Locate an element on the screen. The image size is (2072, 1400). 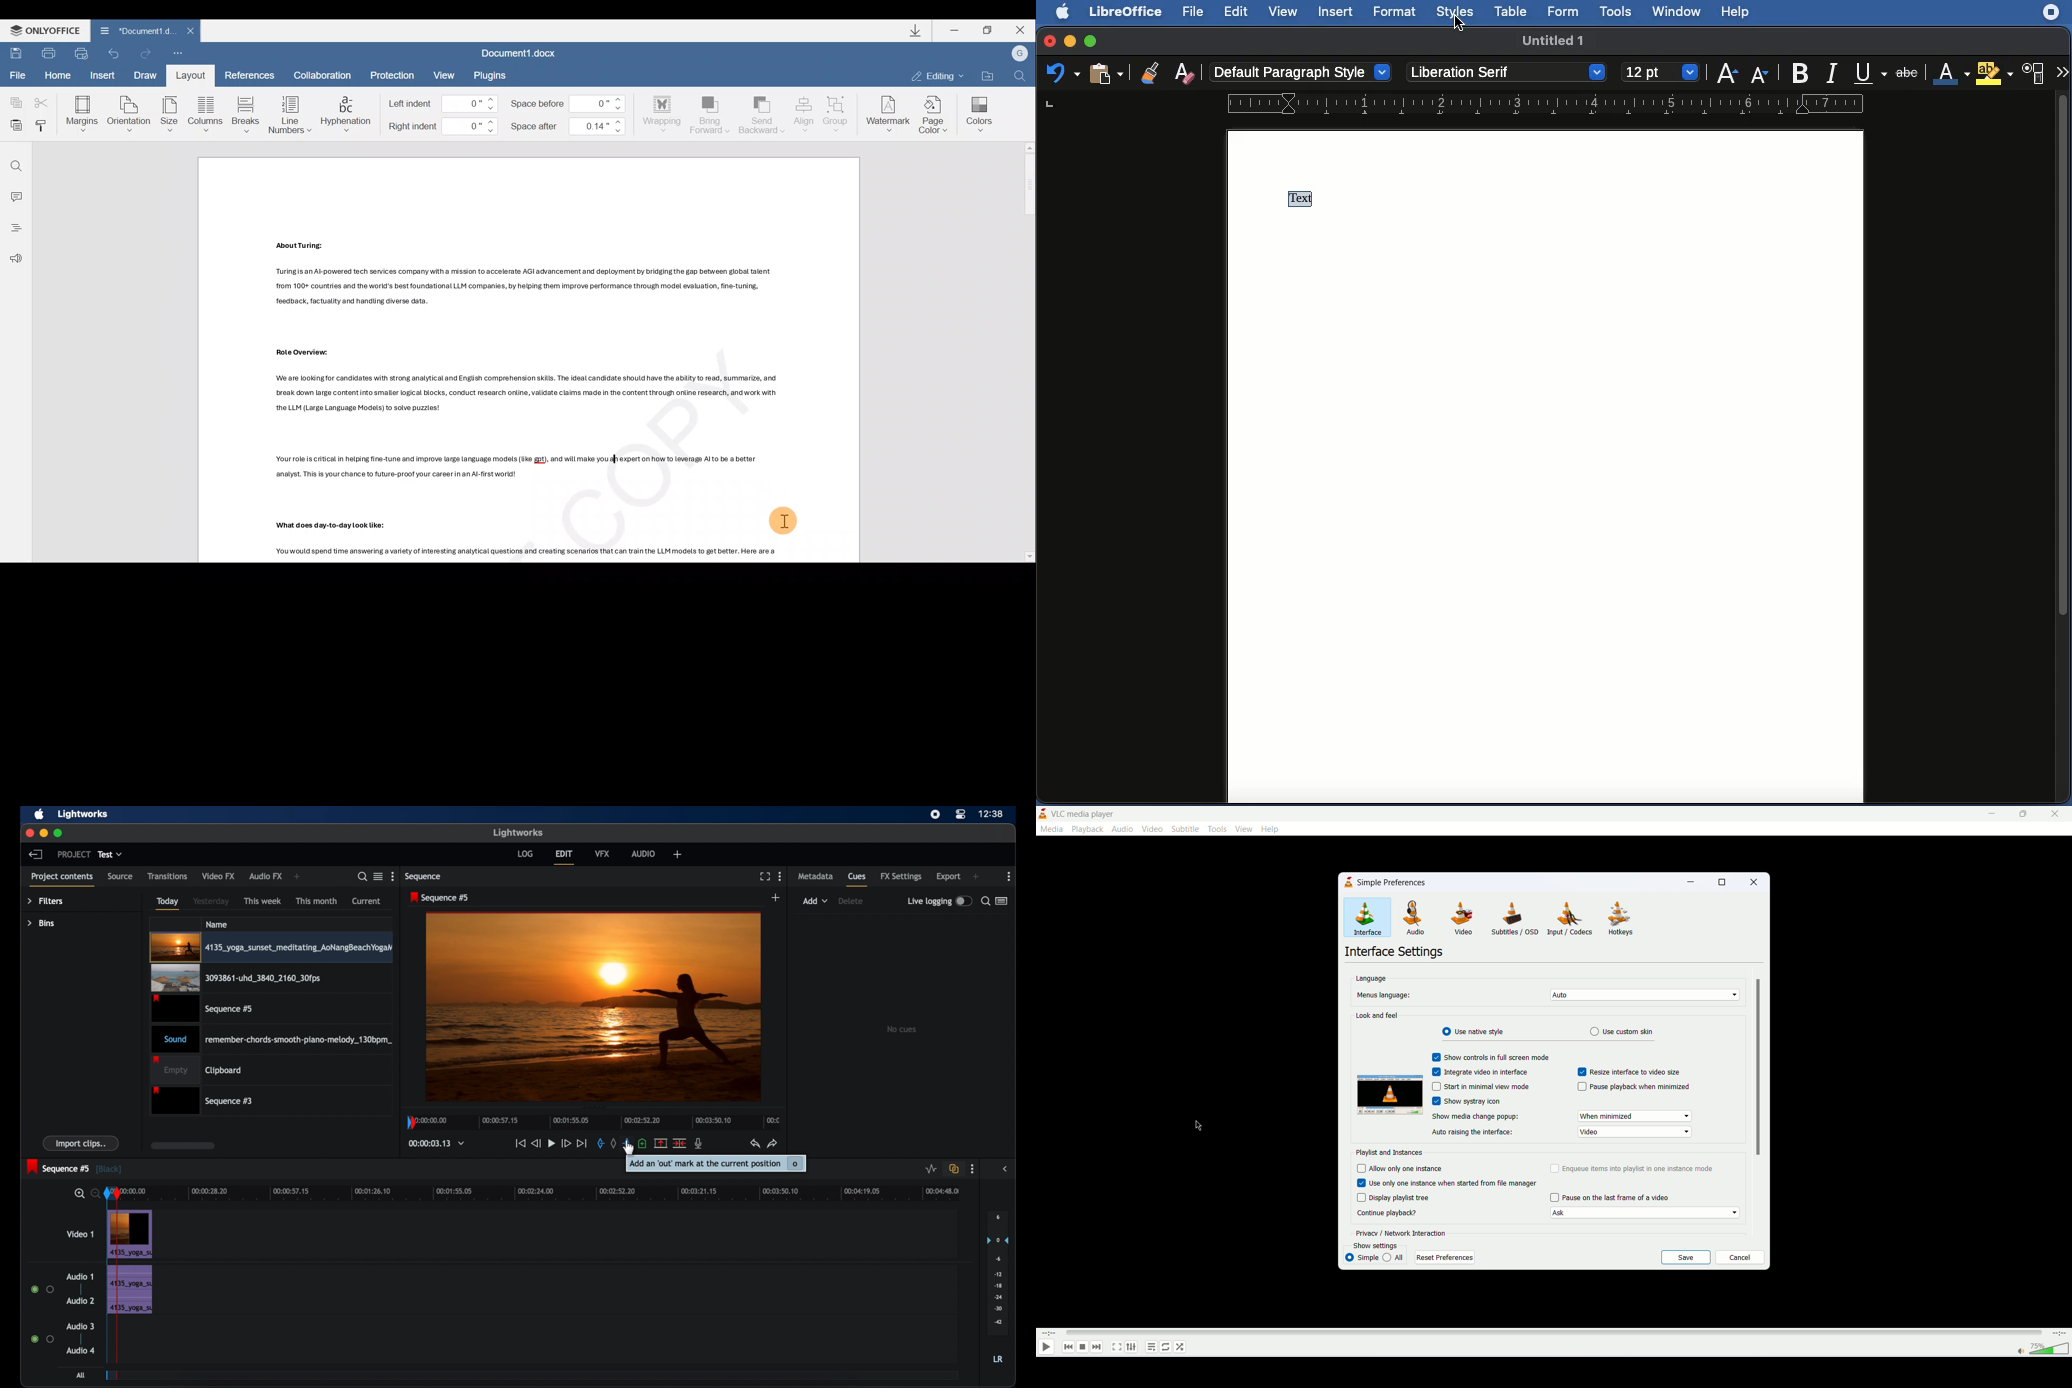
Insert is located at coordinates (1337, 12).